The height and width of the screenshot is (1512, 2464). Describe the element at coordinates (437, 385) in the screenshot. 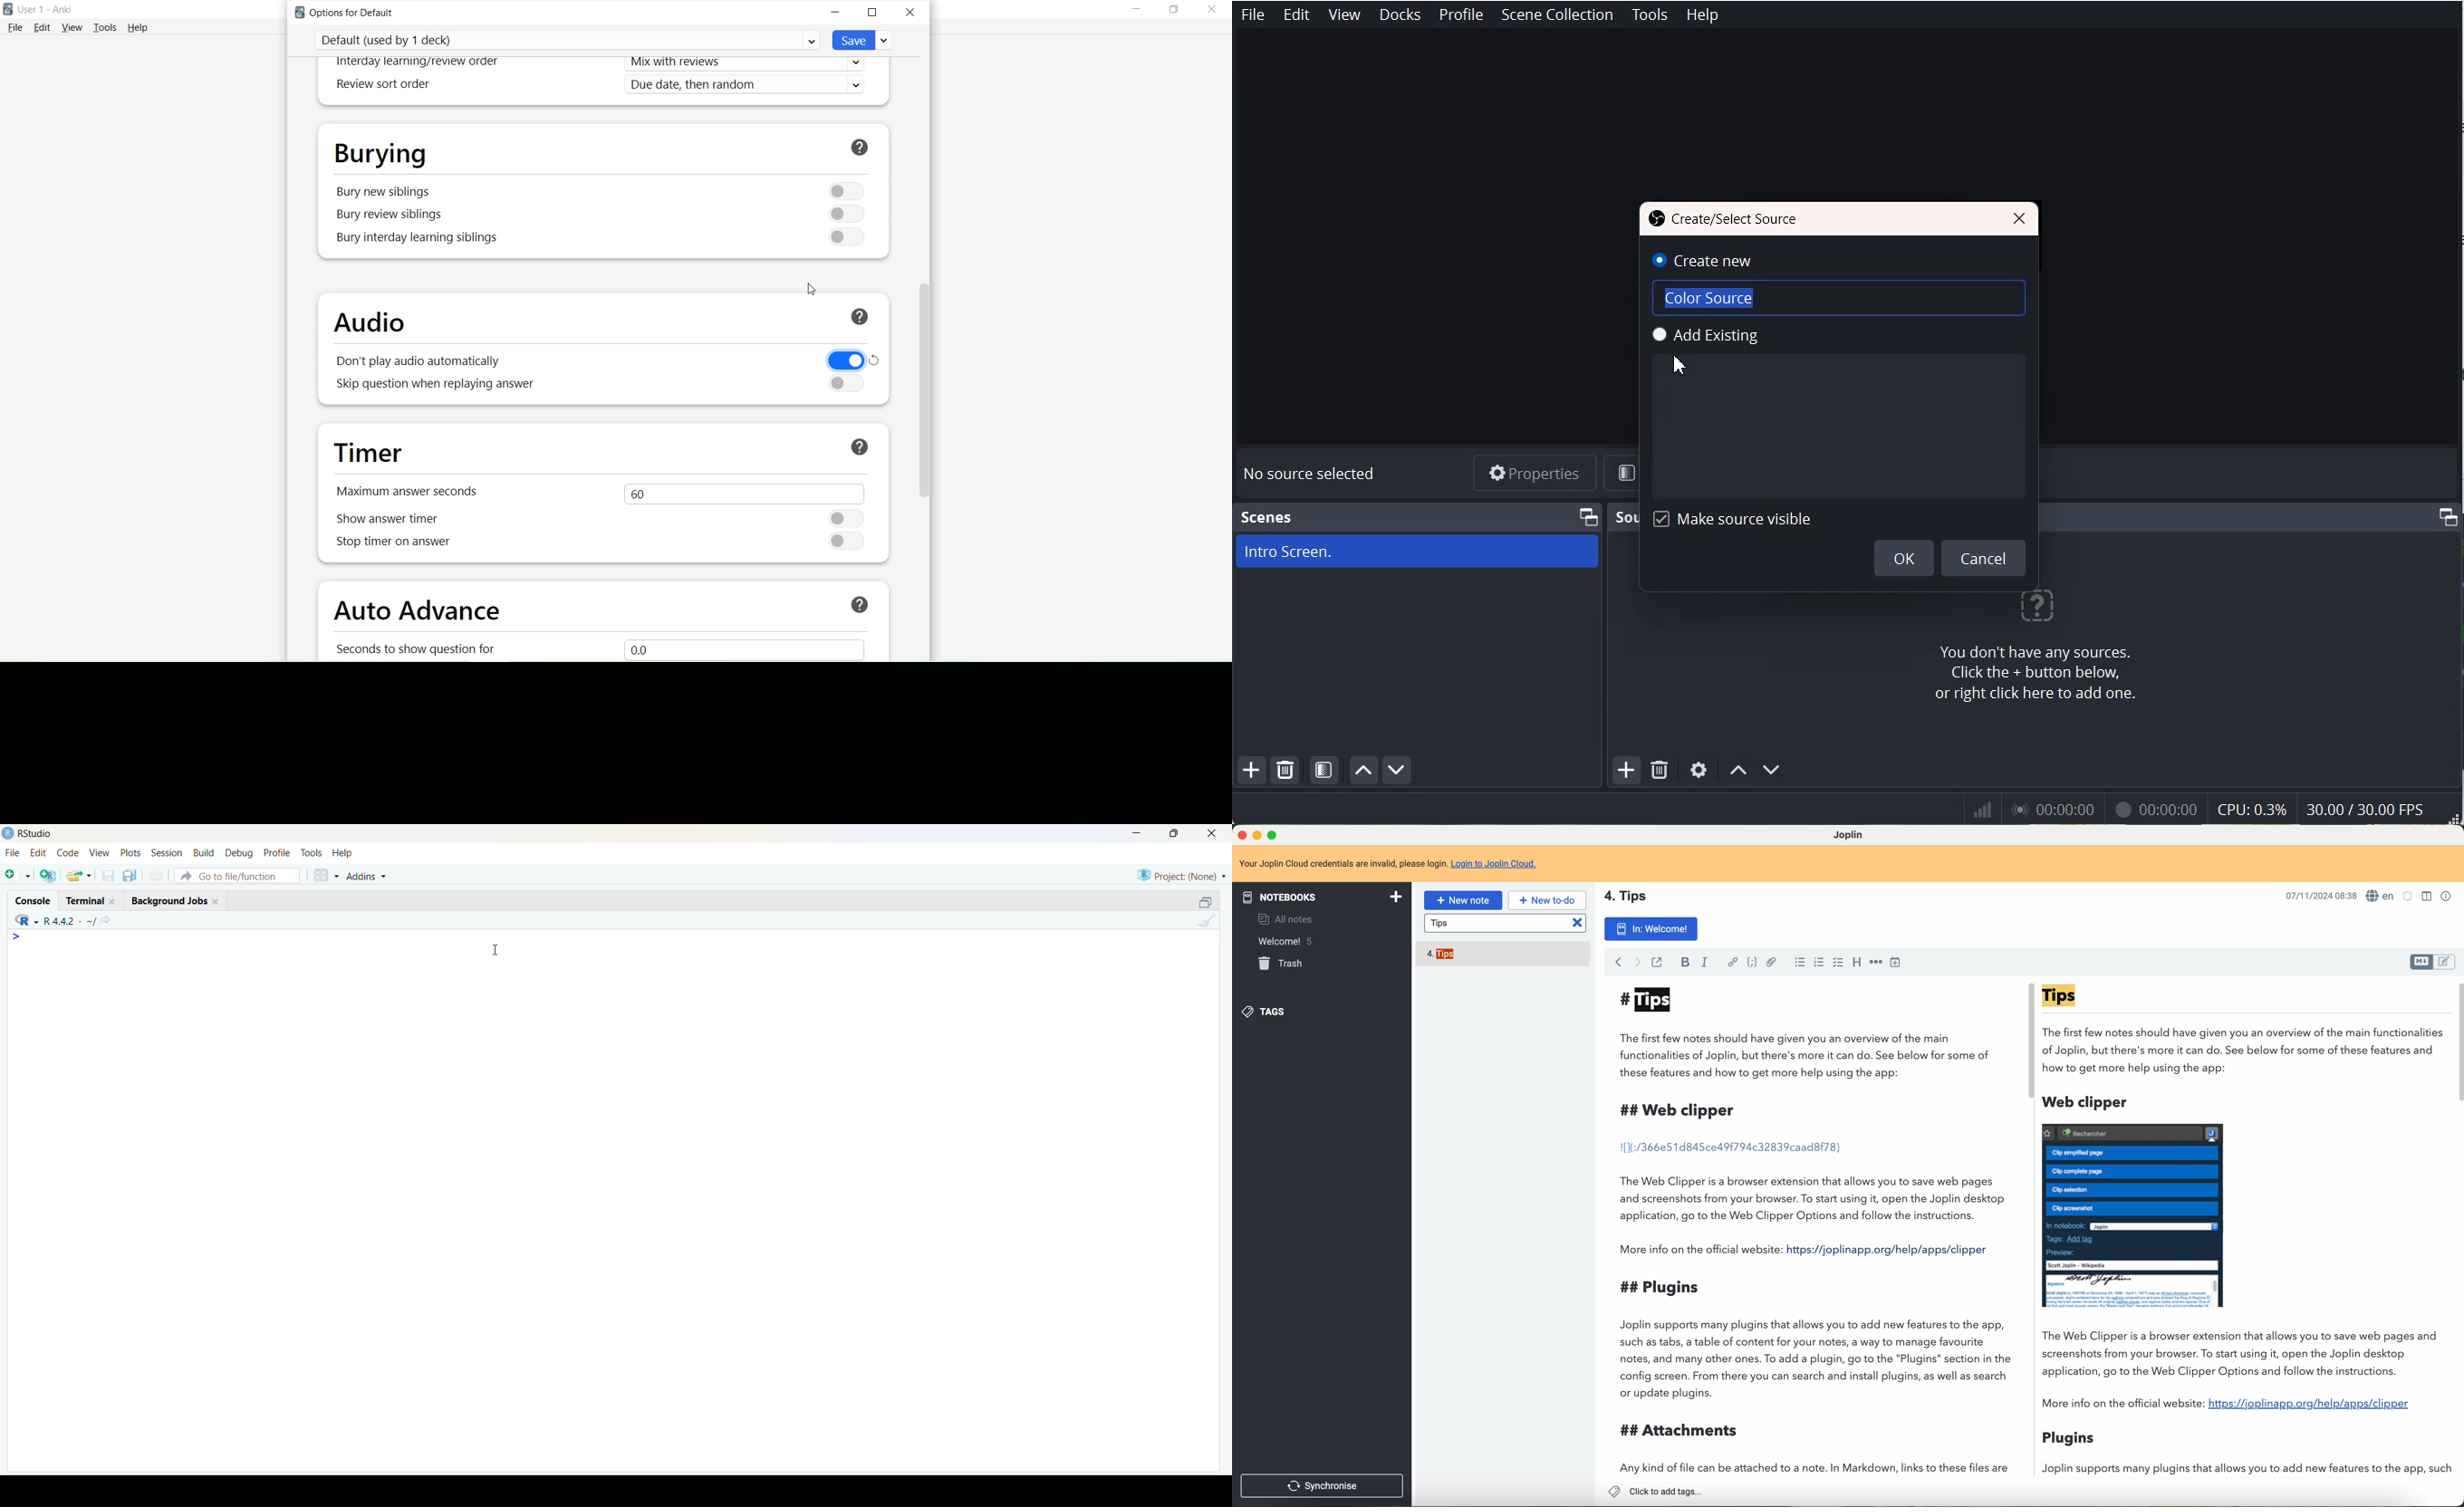

I see `Skip question when replaying answer` at that location.